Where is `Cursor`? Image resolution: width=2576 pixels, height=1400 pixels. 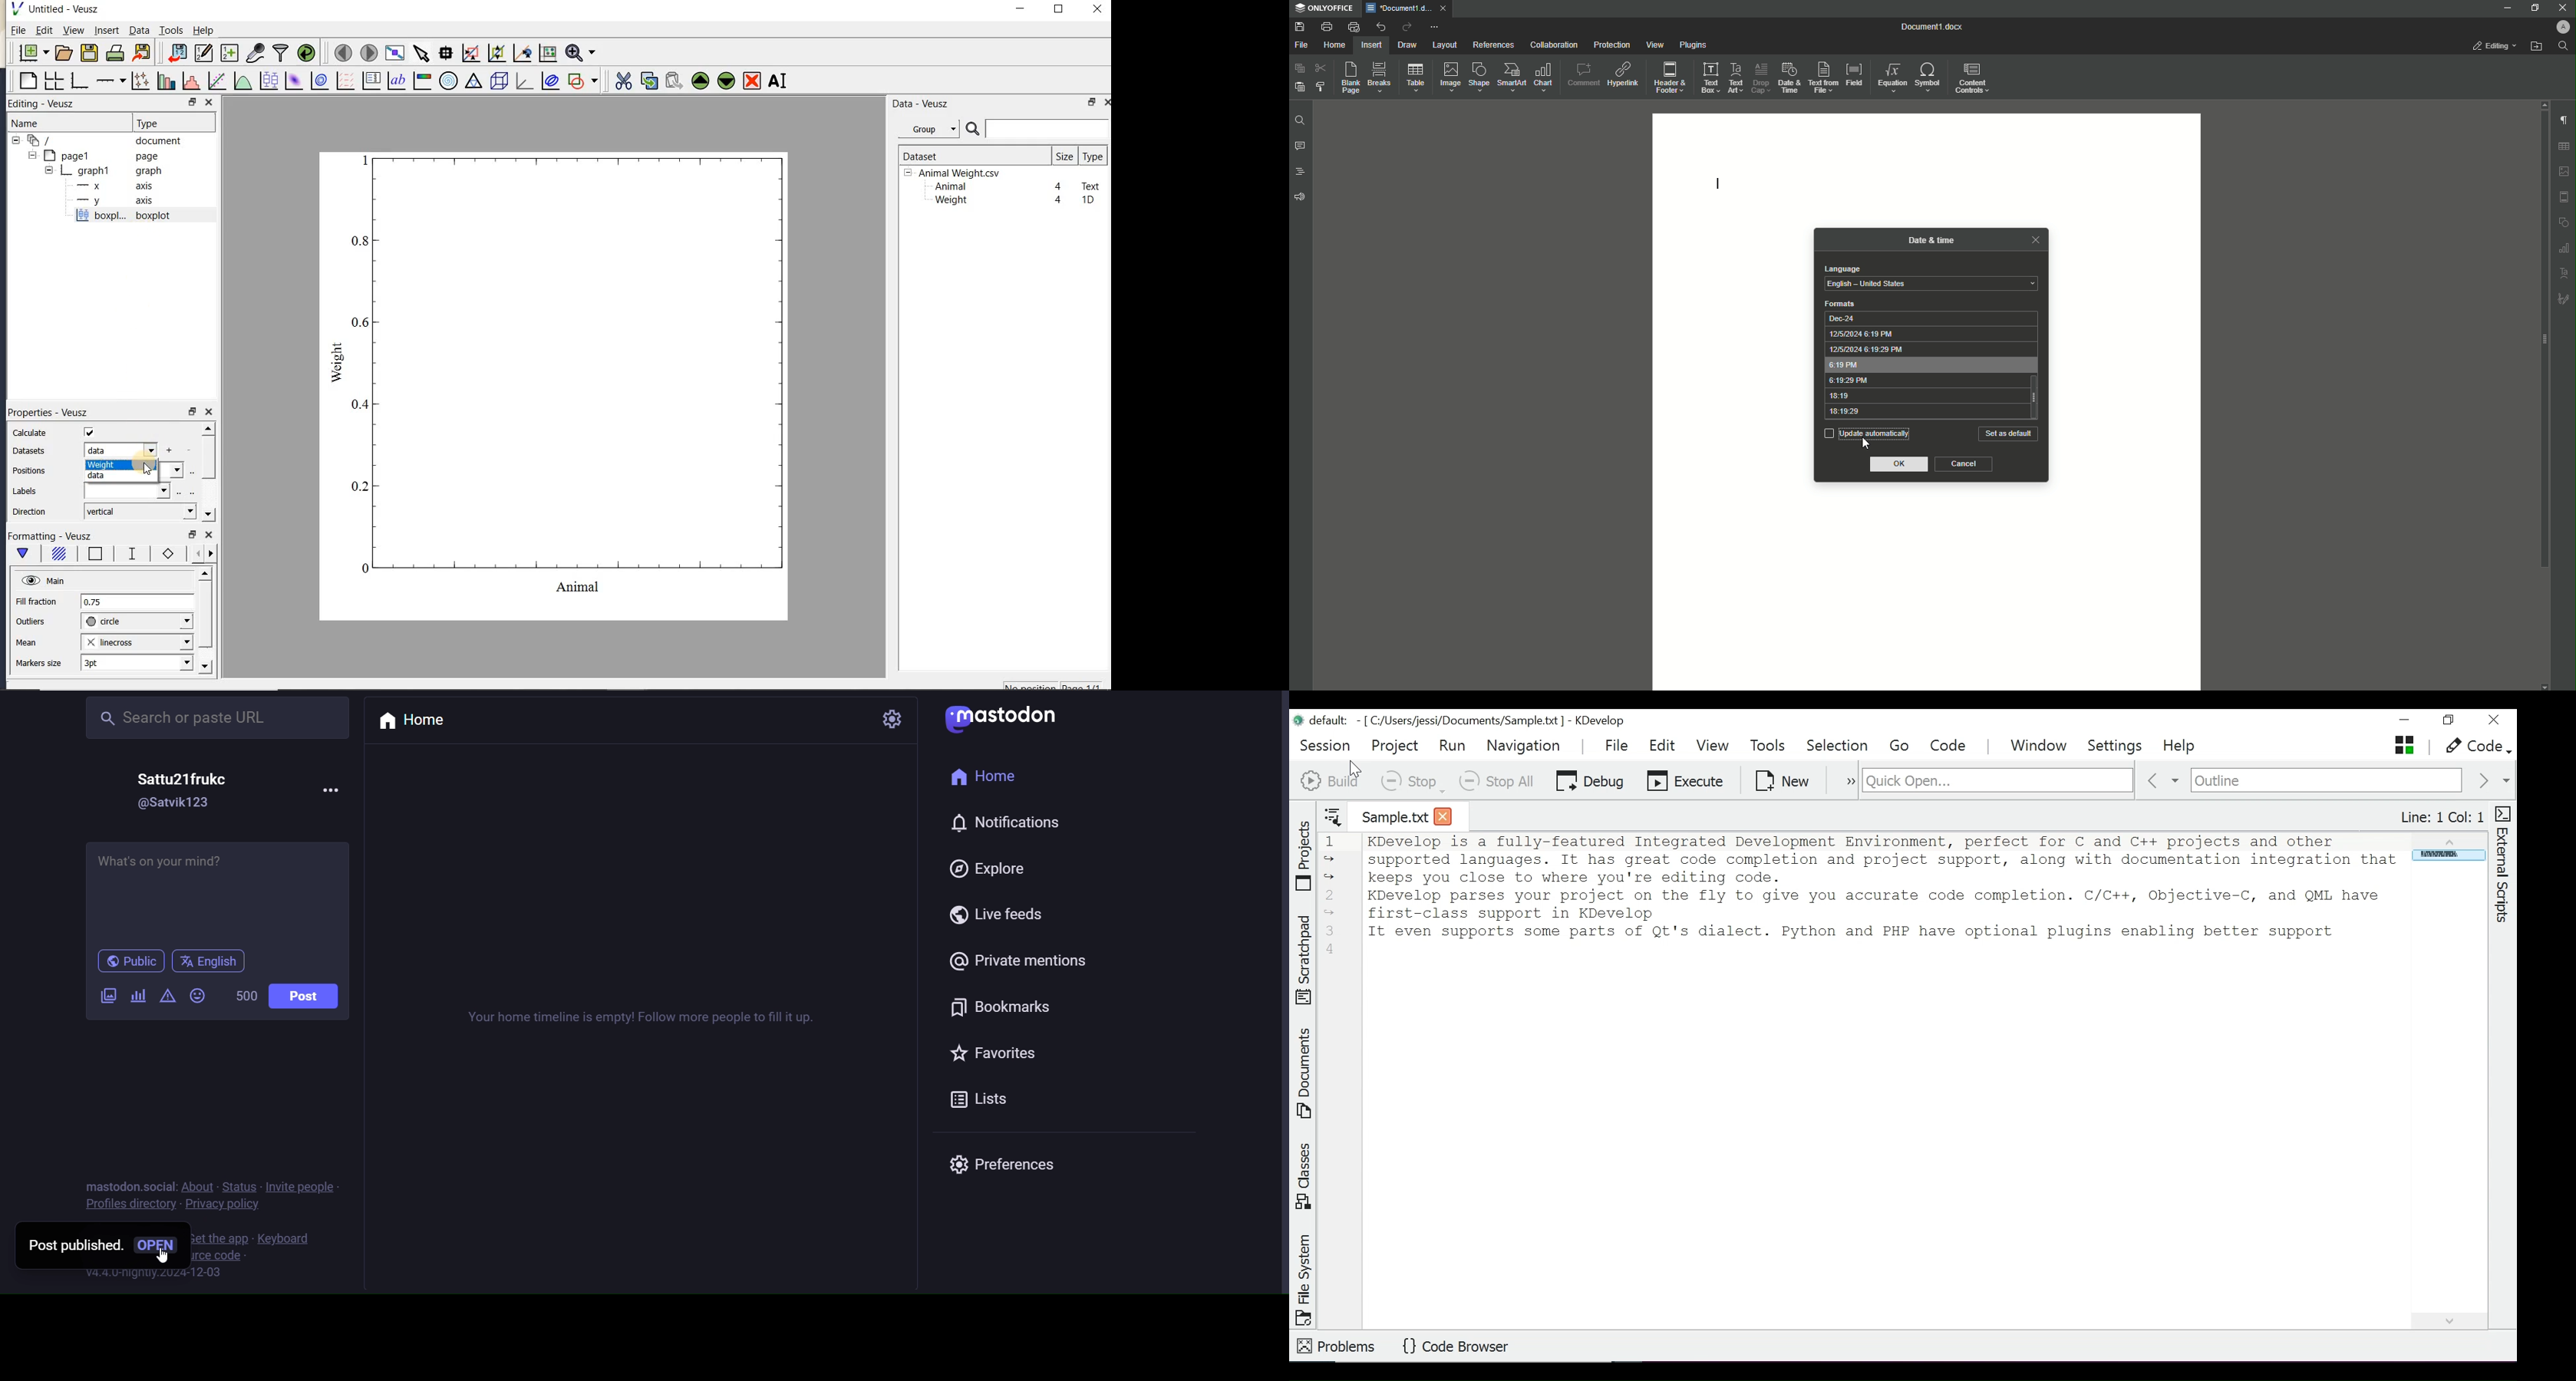 Cursor is located at coordinates (1867, 443).